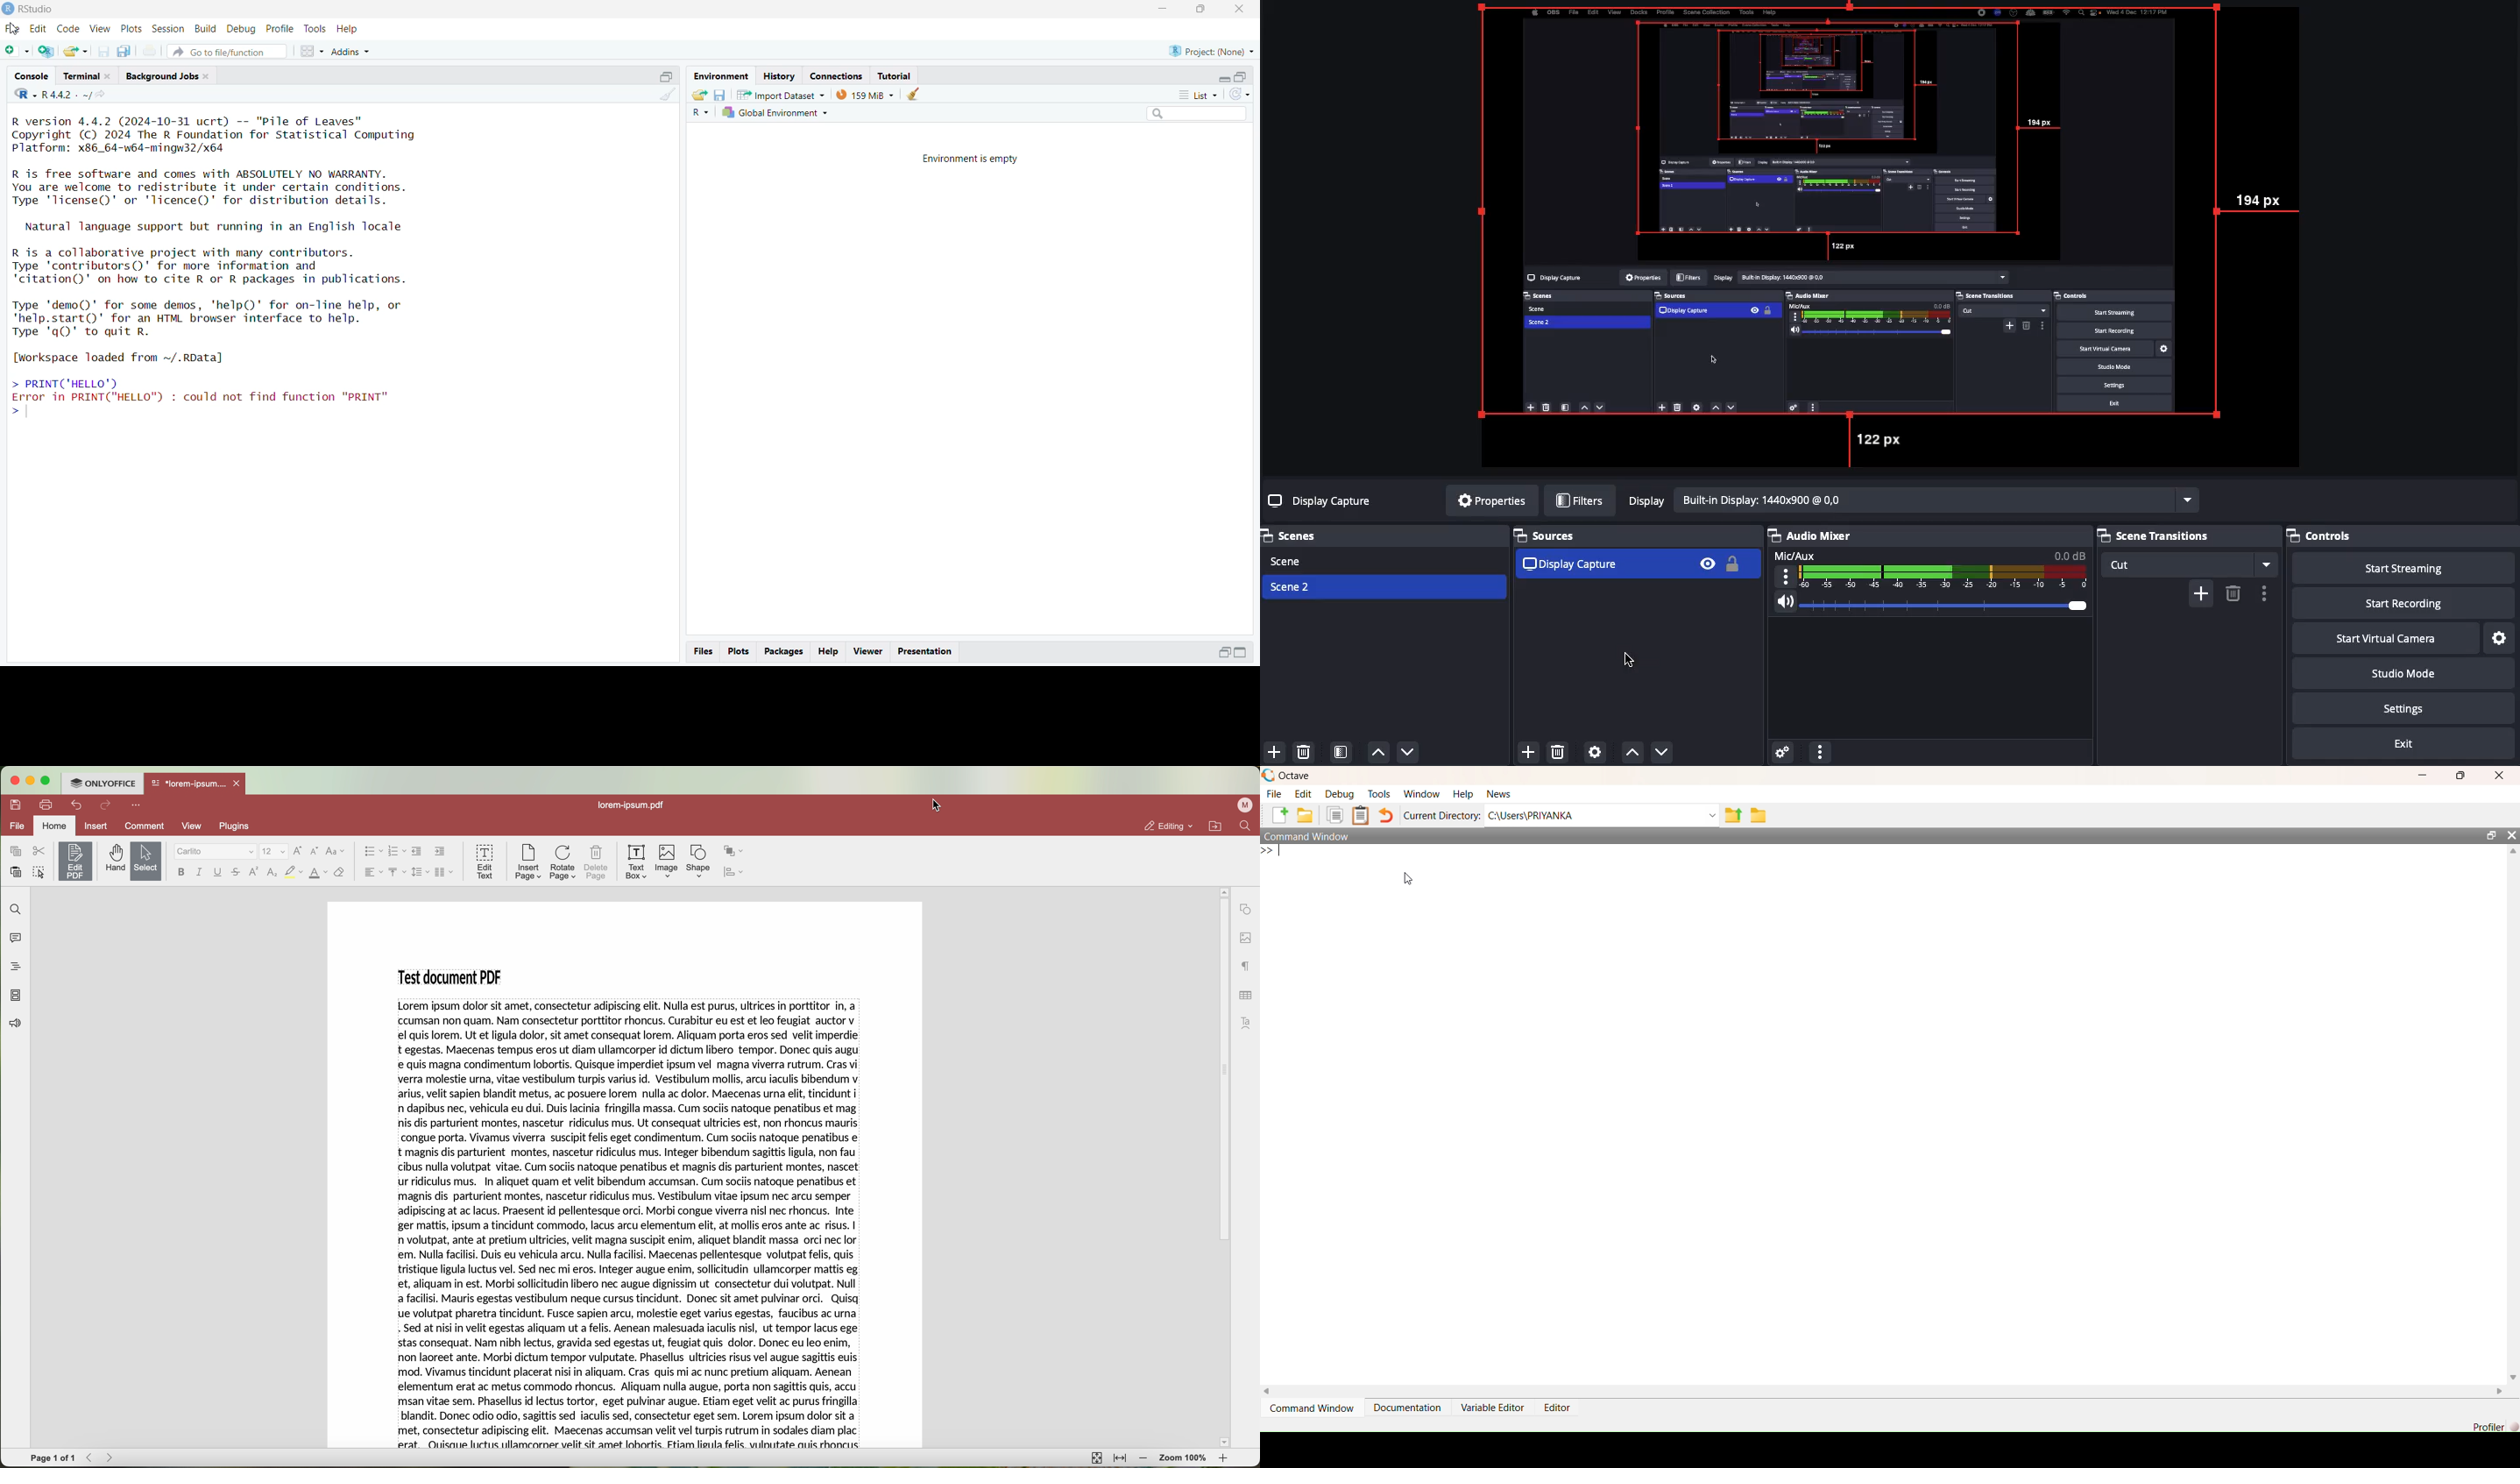 The height and width of the screenshot is (1484, 2520). I want to click on text cursor, so click(26, 413).